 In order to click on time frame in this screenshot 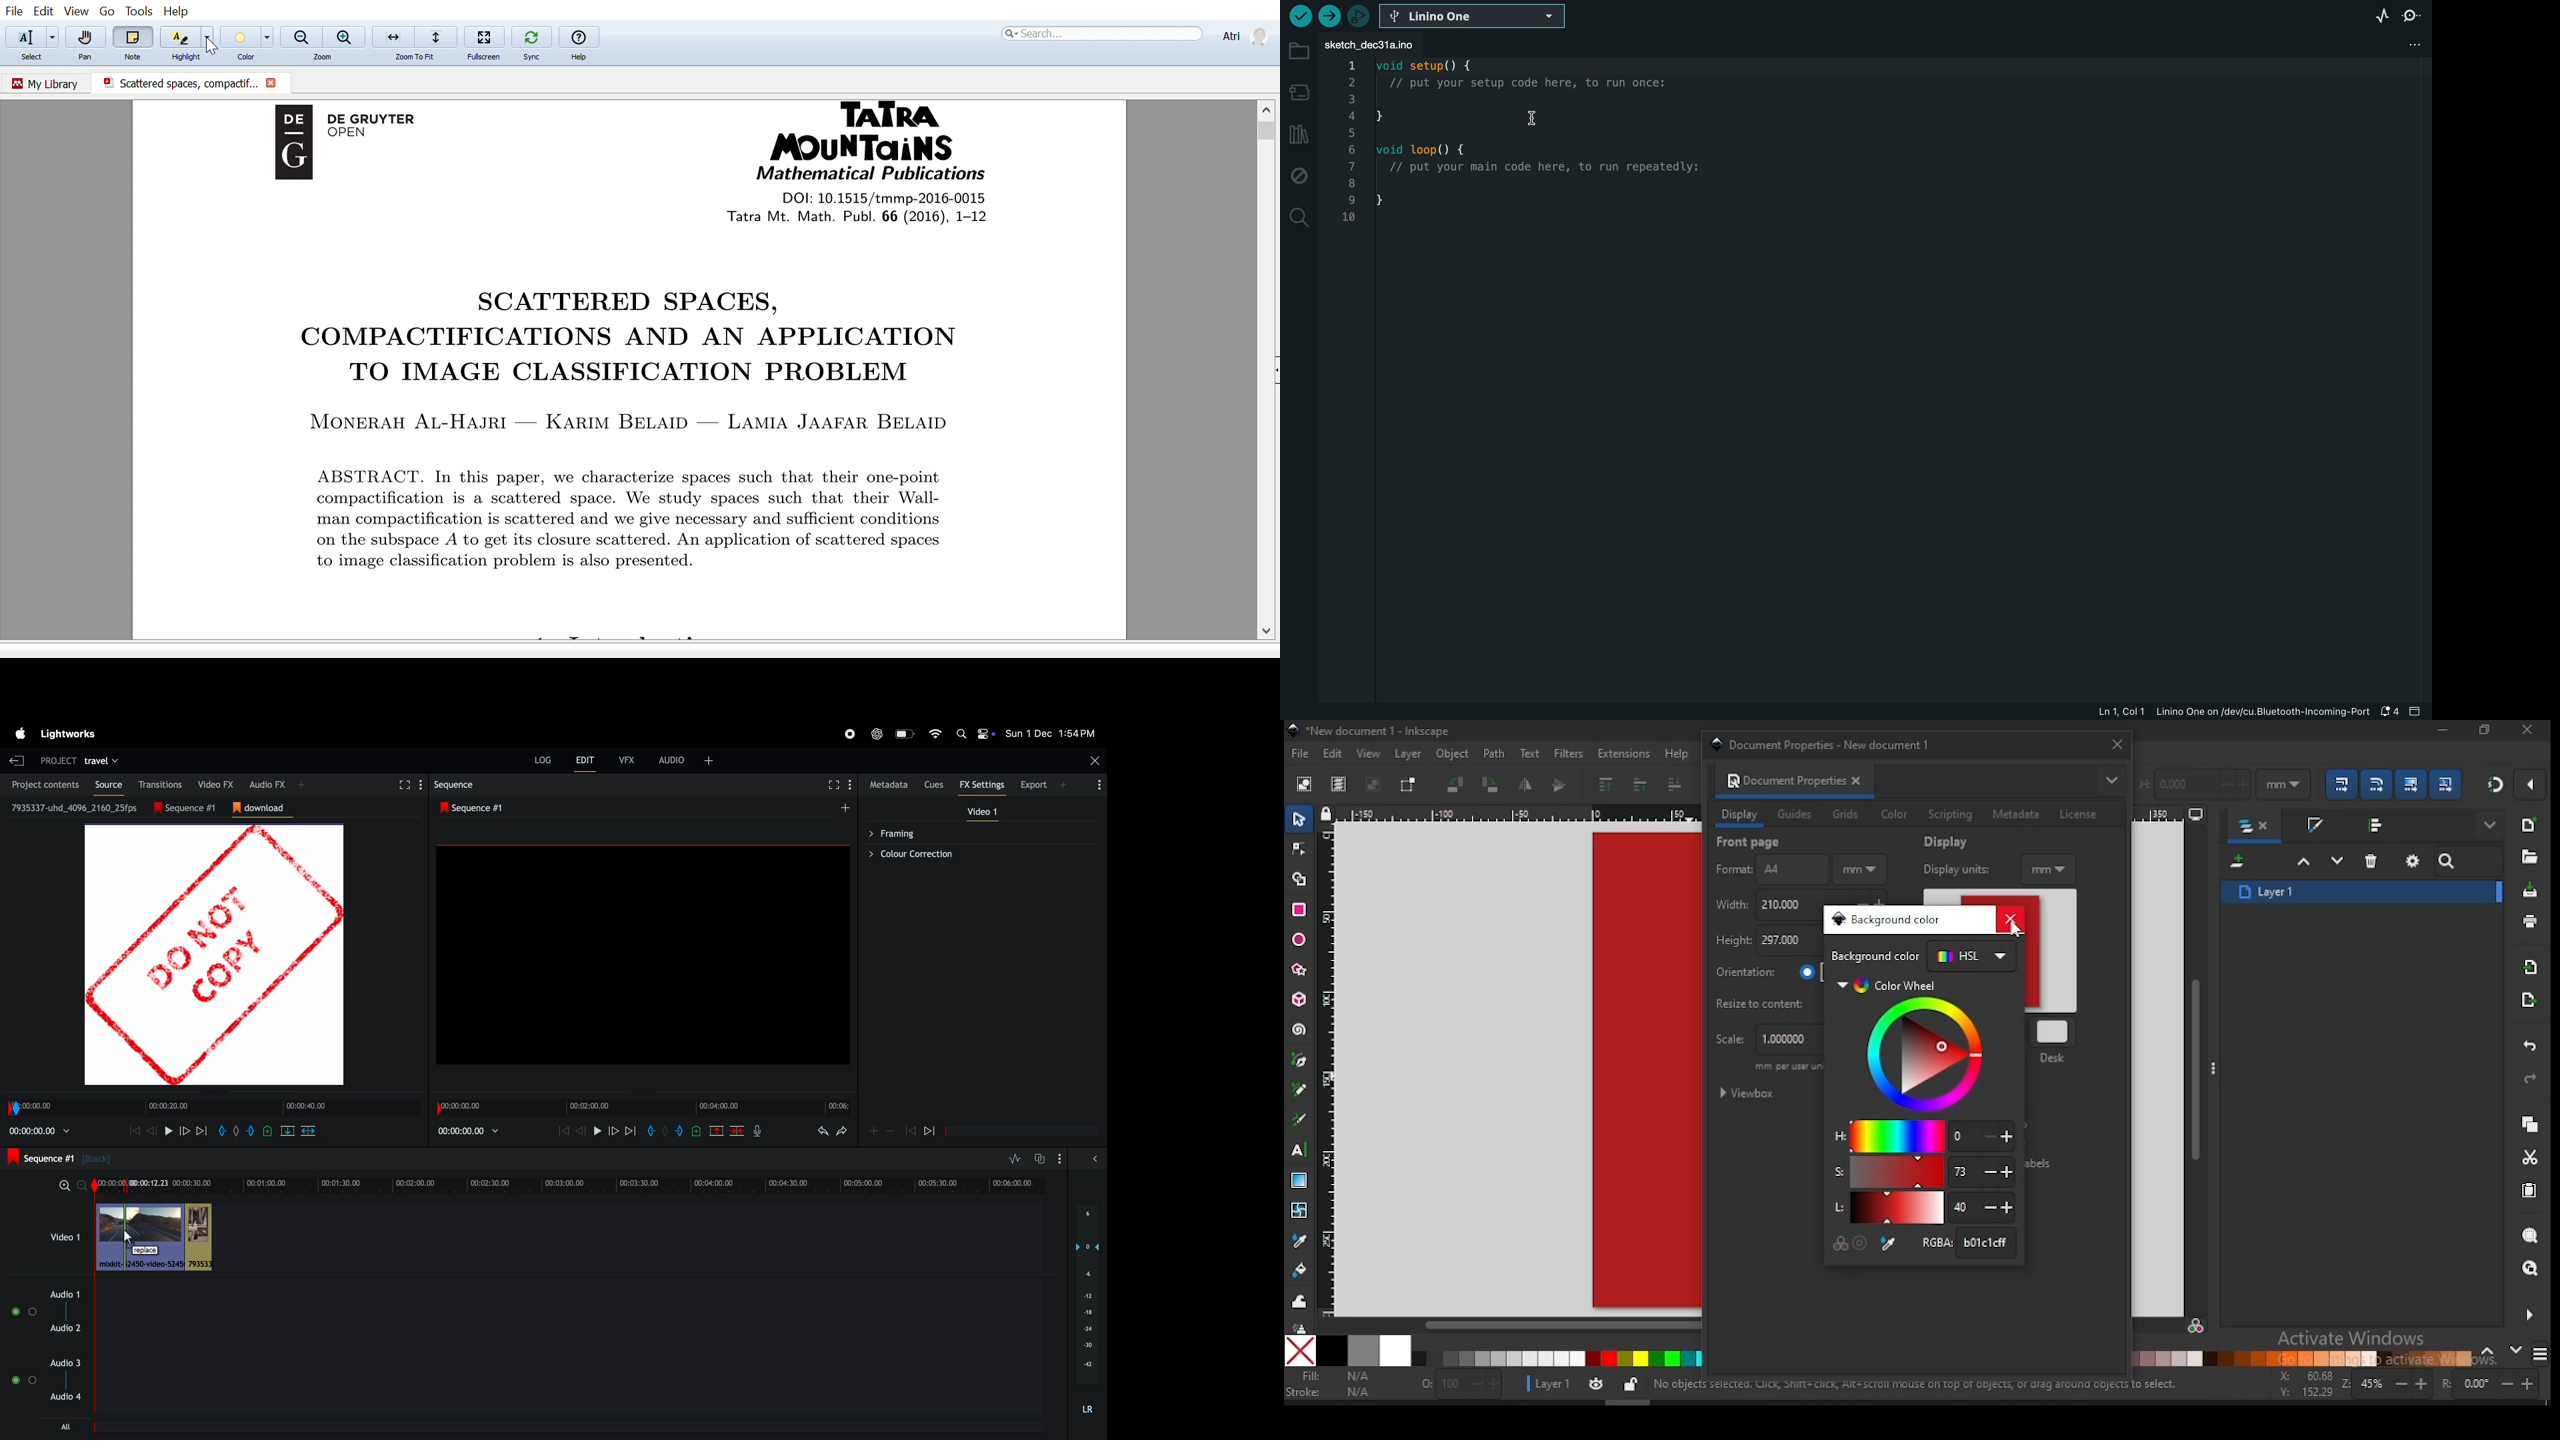, I will do `click(643, 1108)`.